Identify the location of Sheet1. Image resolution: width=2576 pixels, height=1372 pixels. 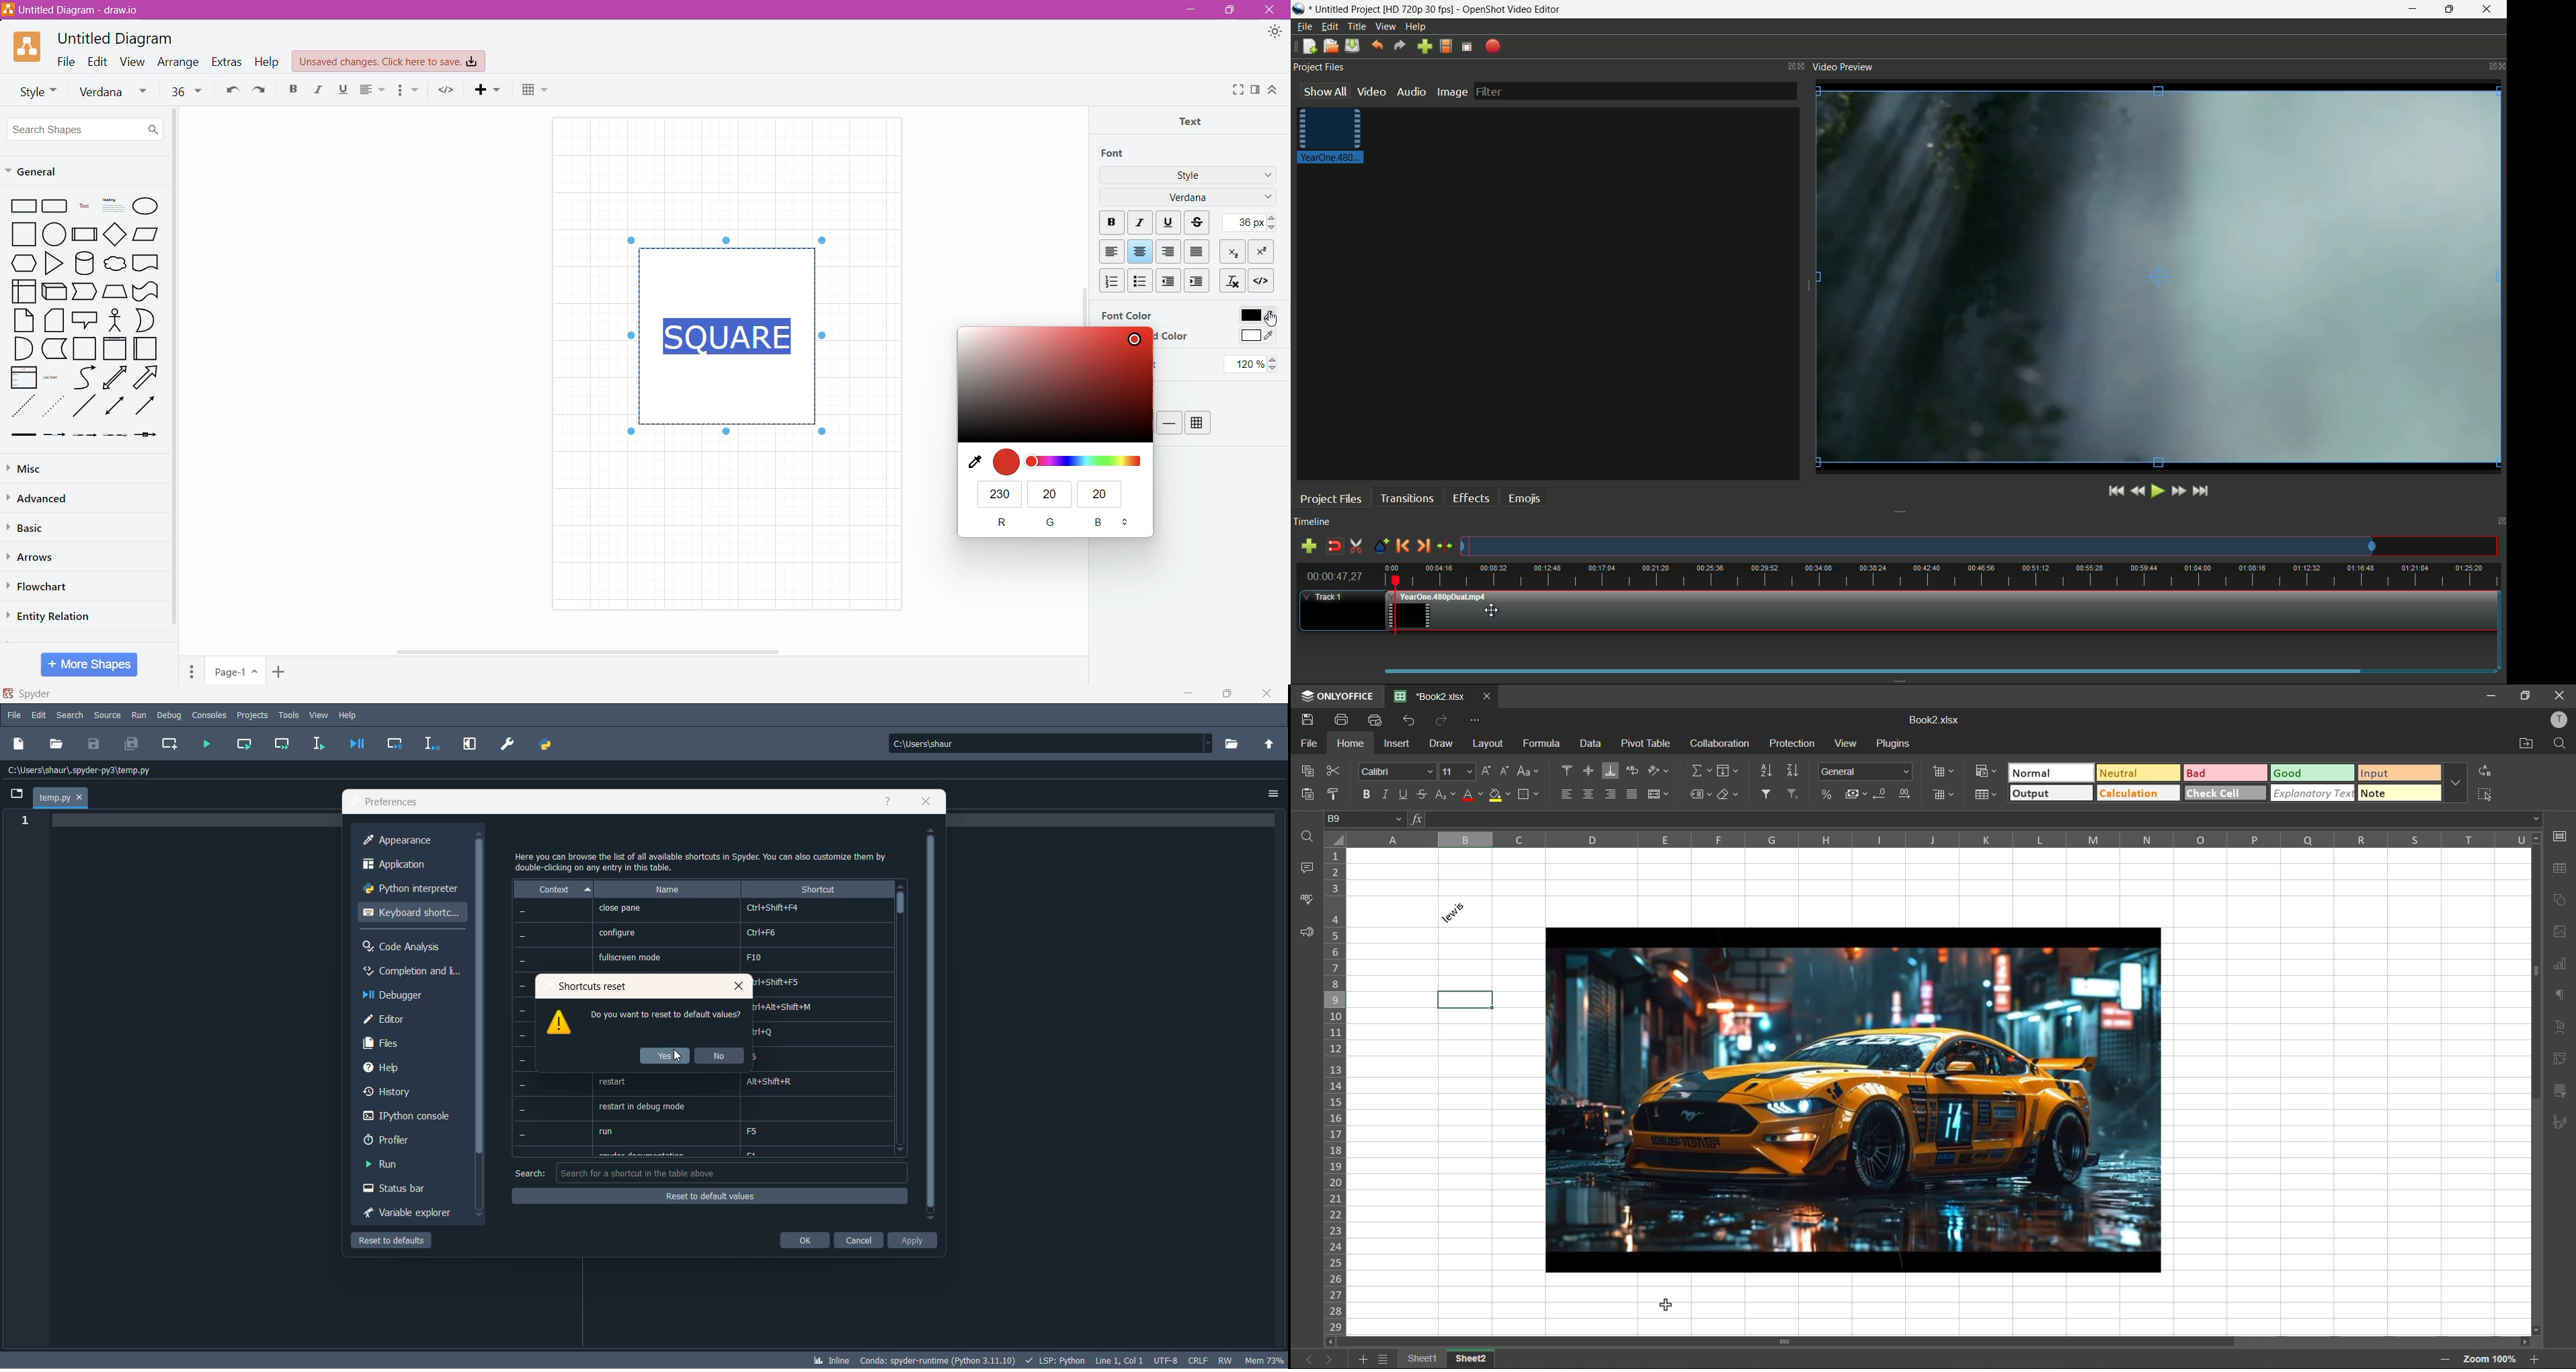
(1423, 1359).